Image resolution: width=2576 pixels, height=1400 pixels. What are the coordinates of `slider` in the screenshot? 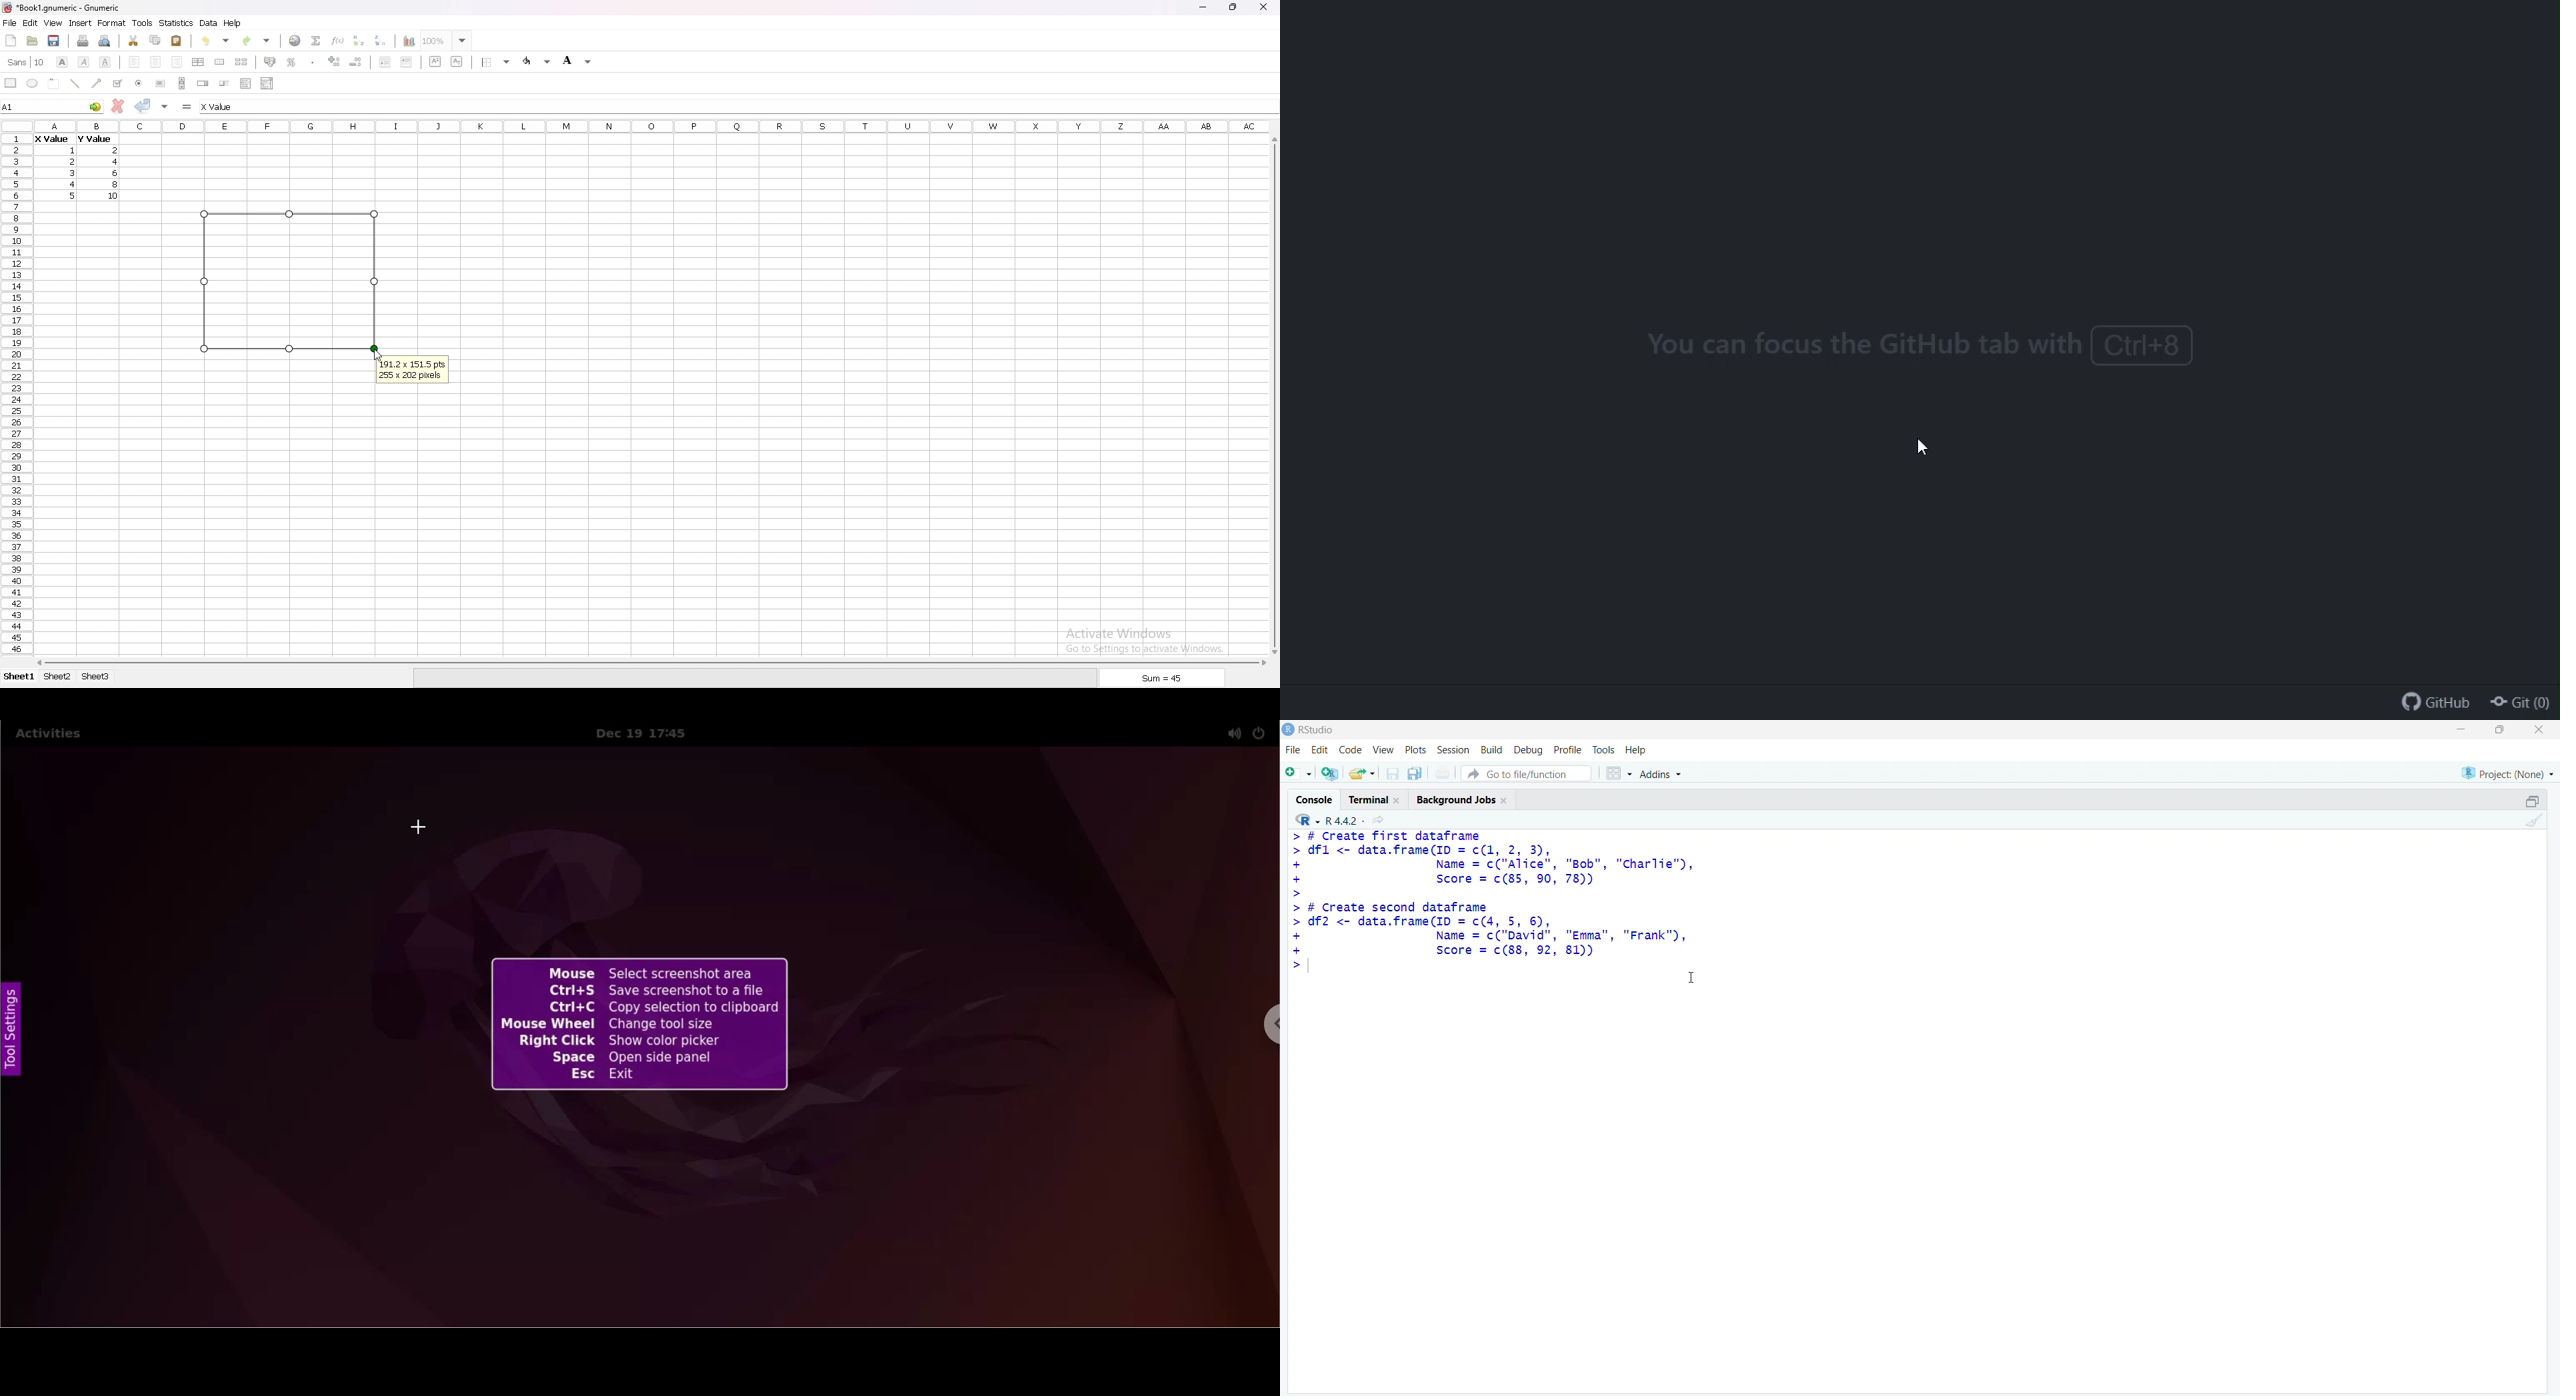 It's located at (225, 83).